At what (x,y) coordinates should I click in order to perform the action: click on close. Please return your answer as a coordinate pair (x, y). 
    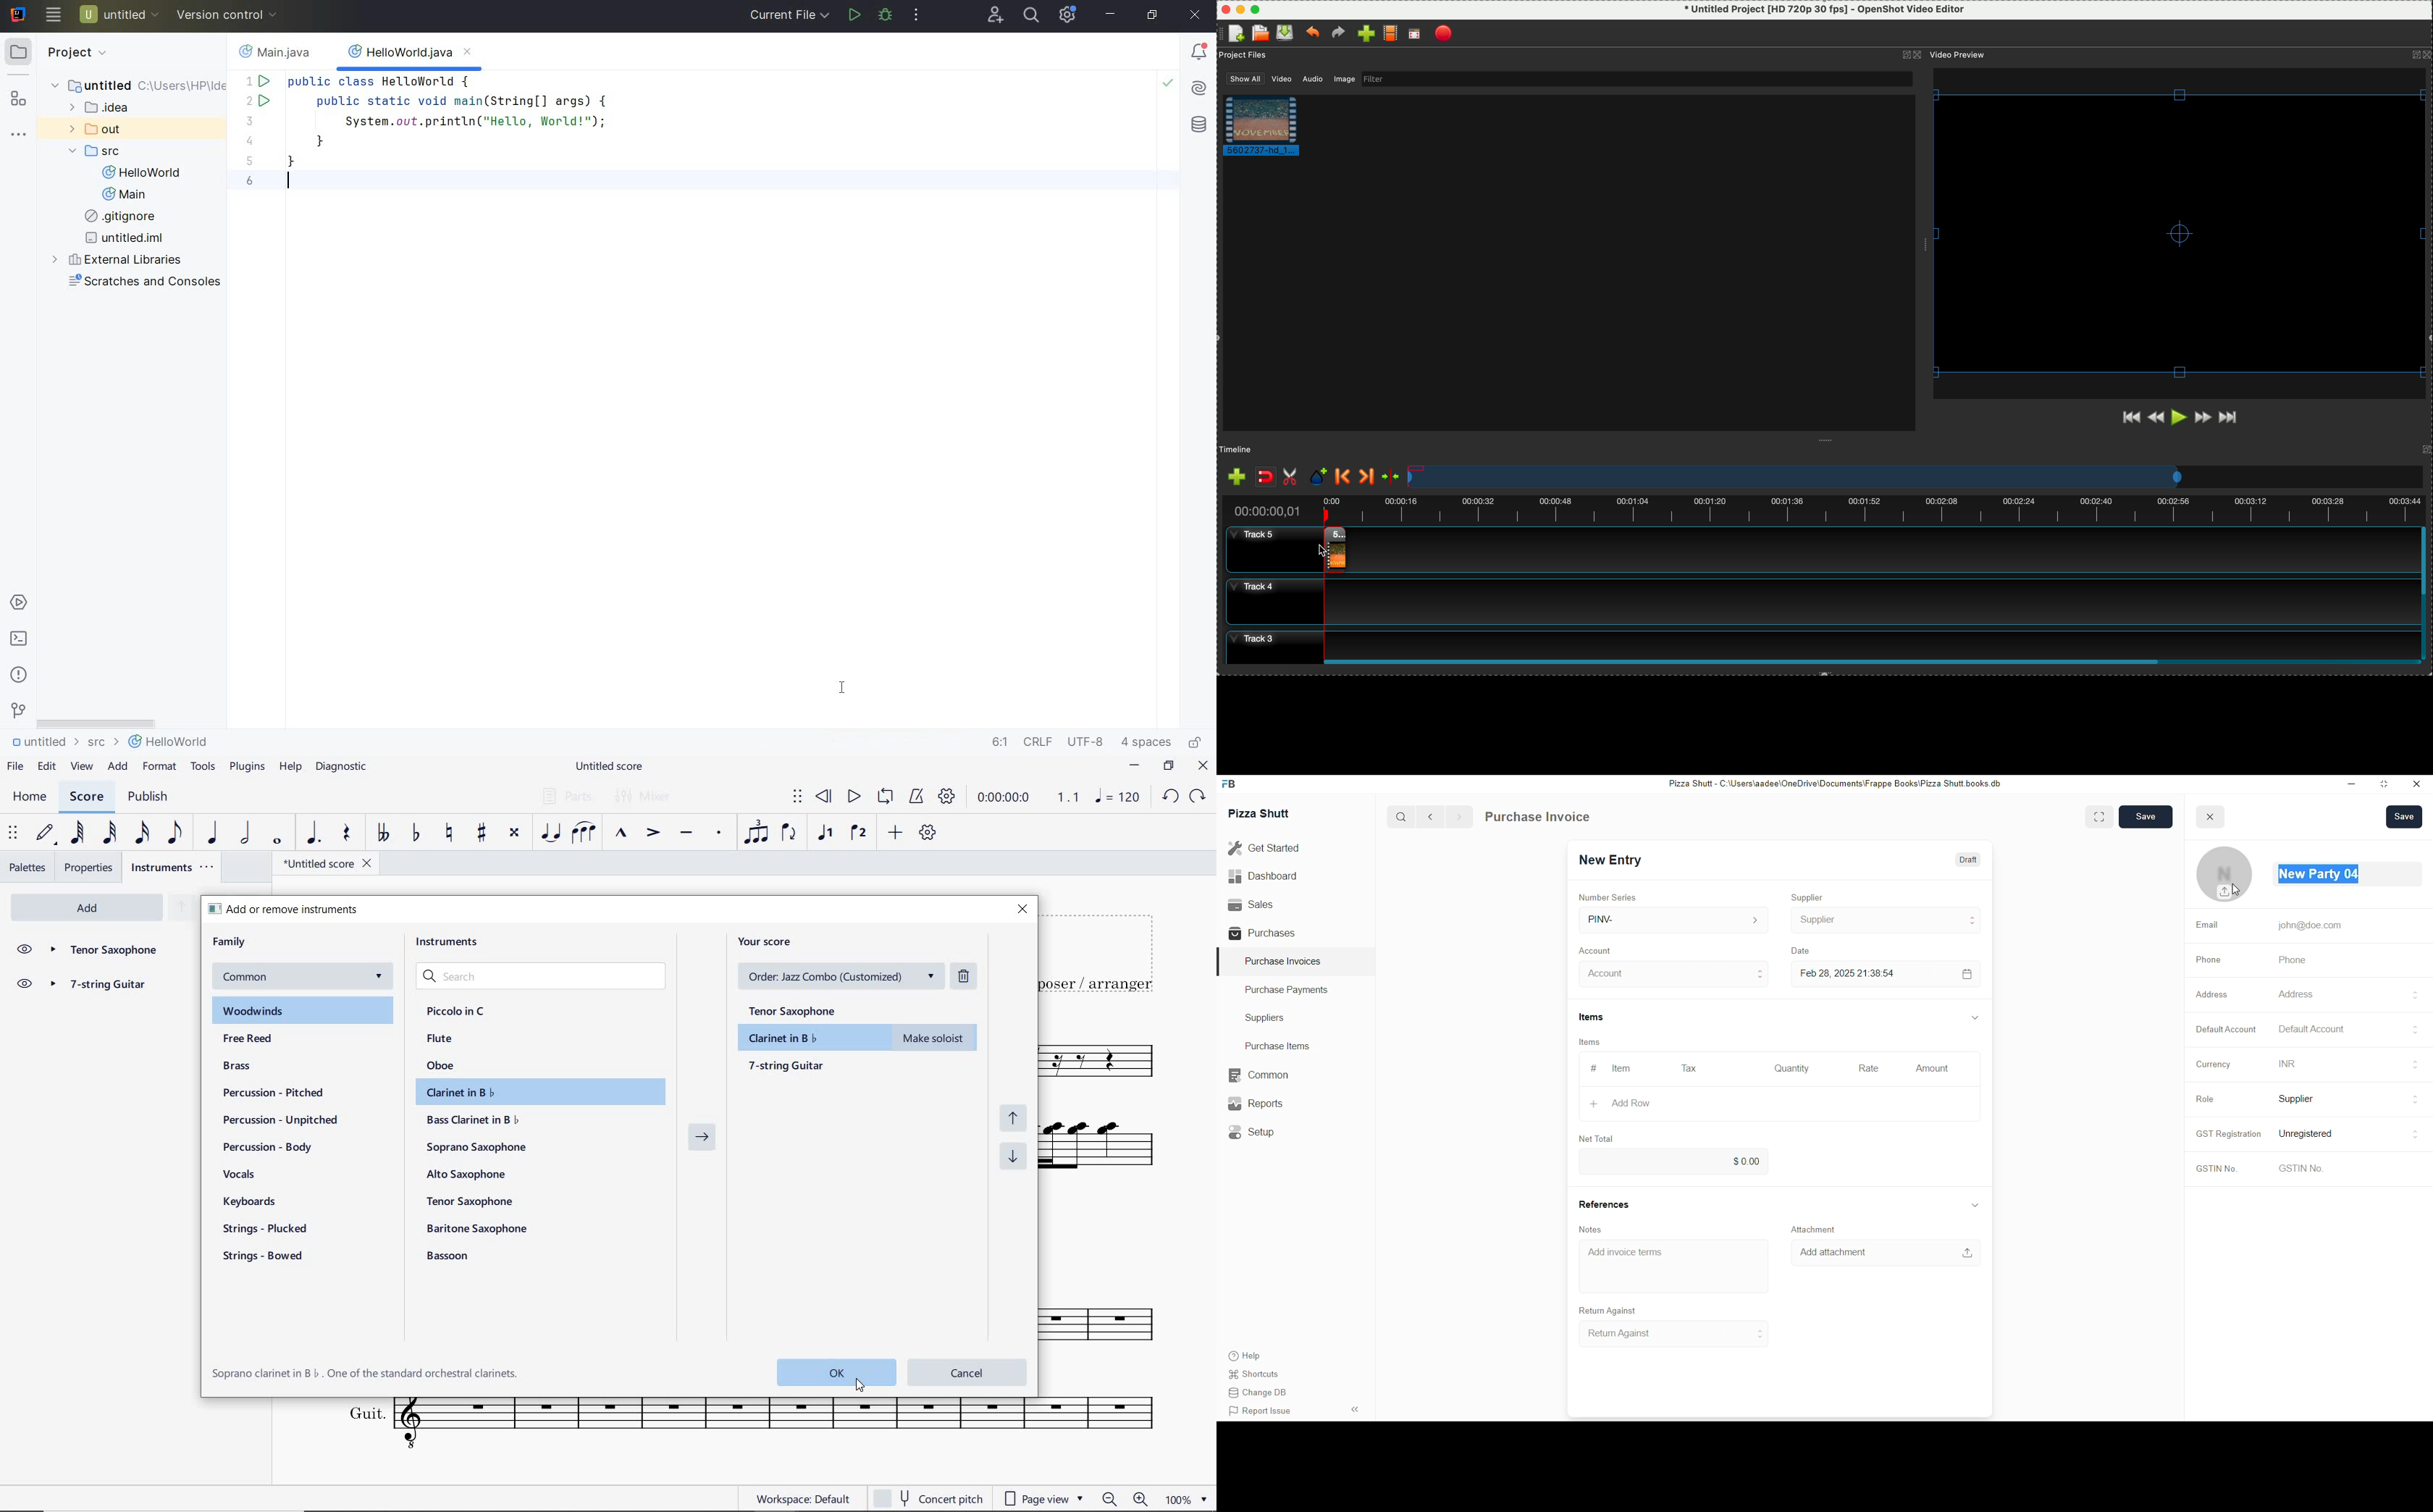
    Looking at the image, I should click on (2417, 785).